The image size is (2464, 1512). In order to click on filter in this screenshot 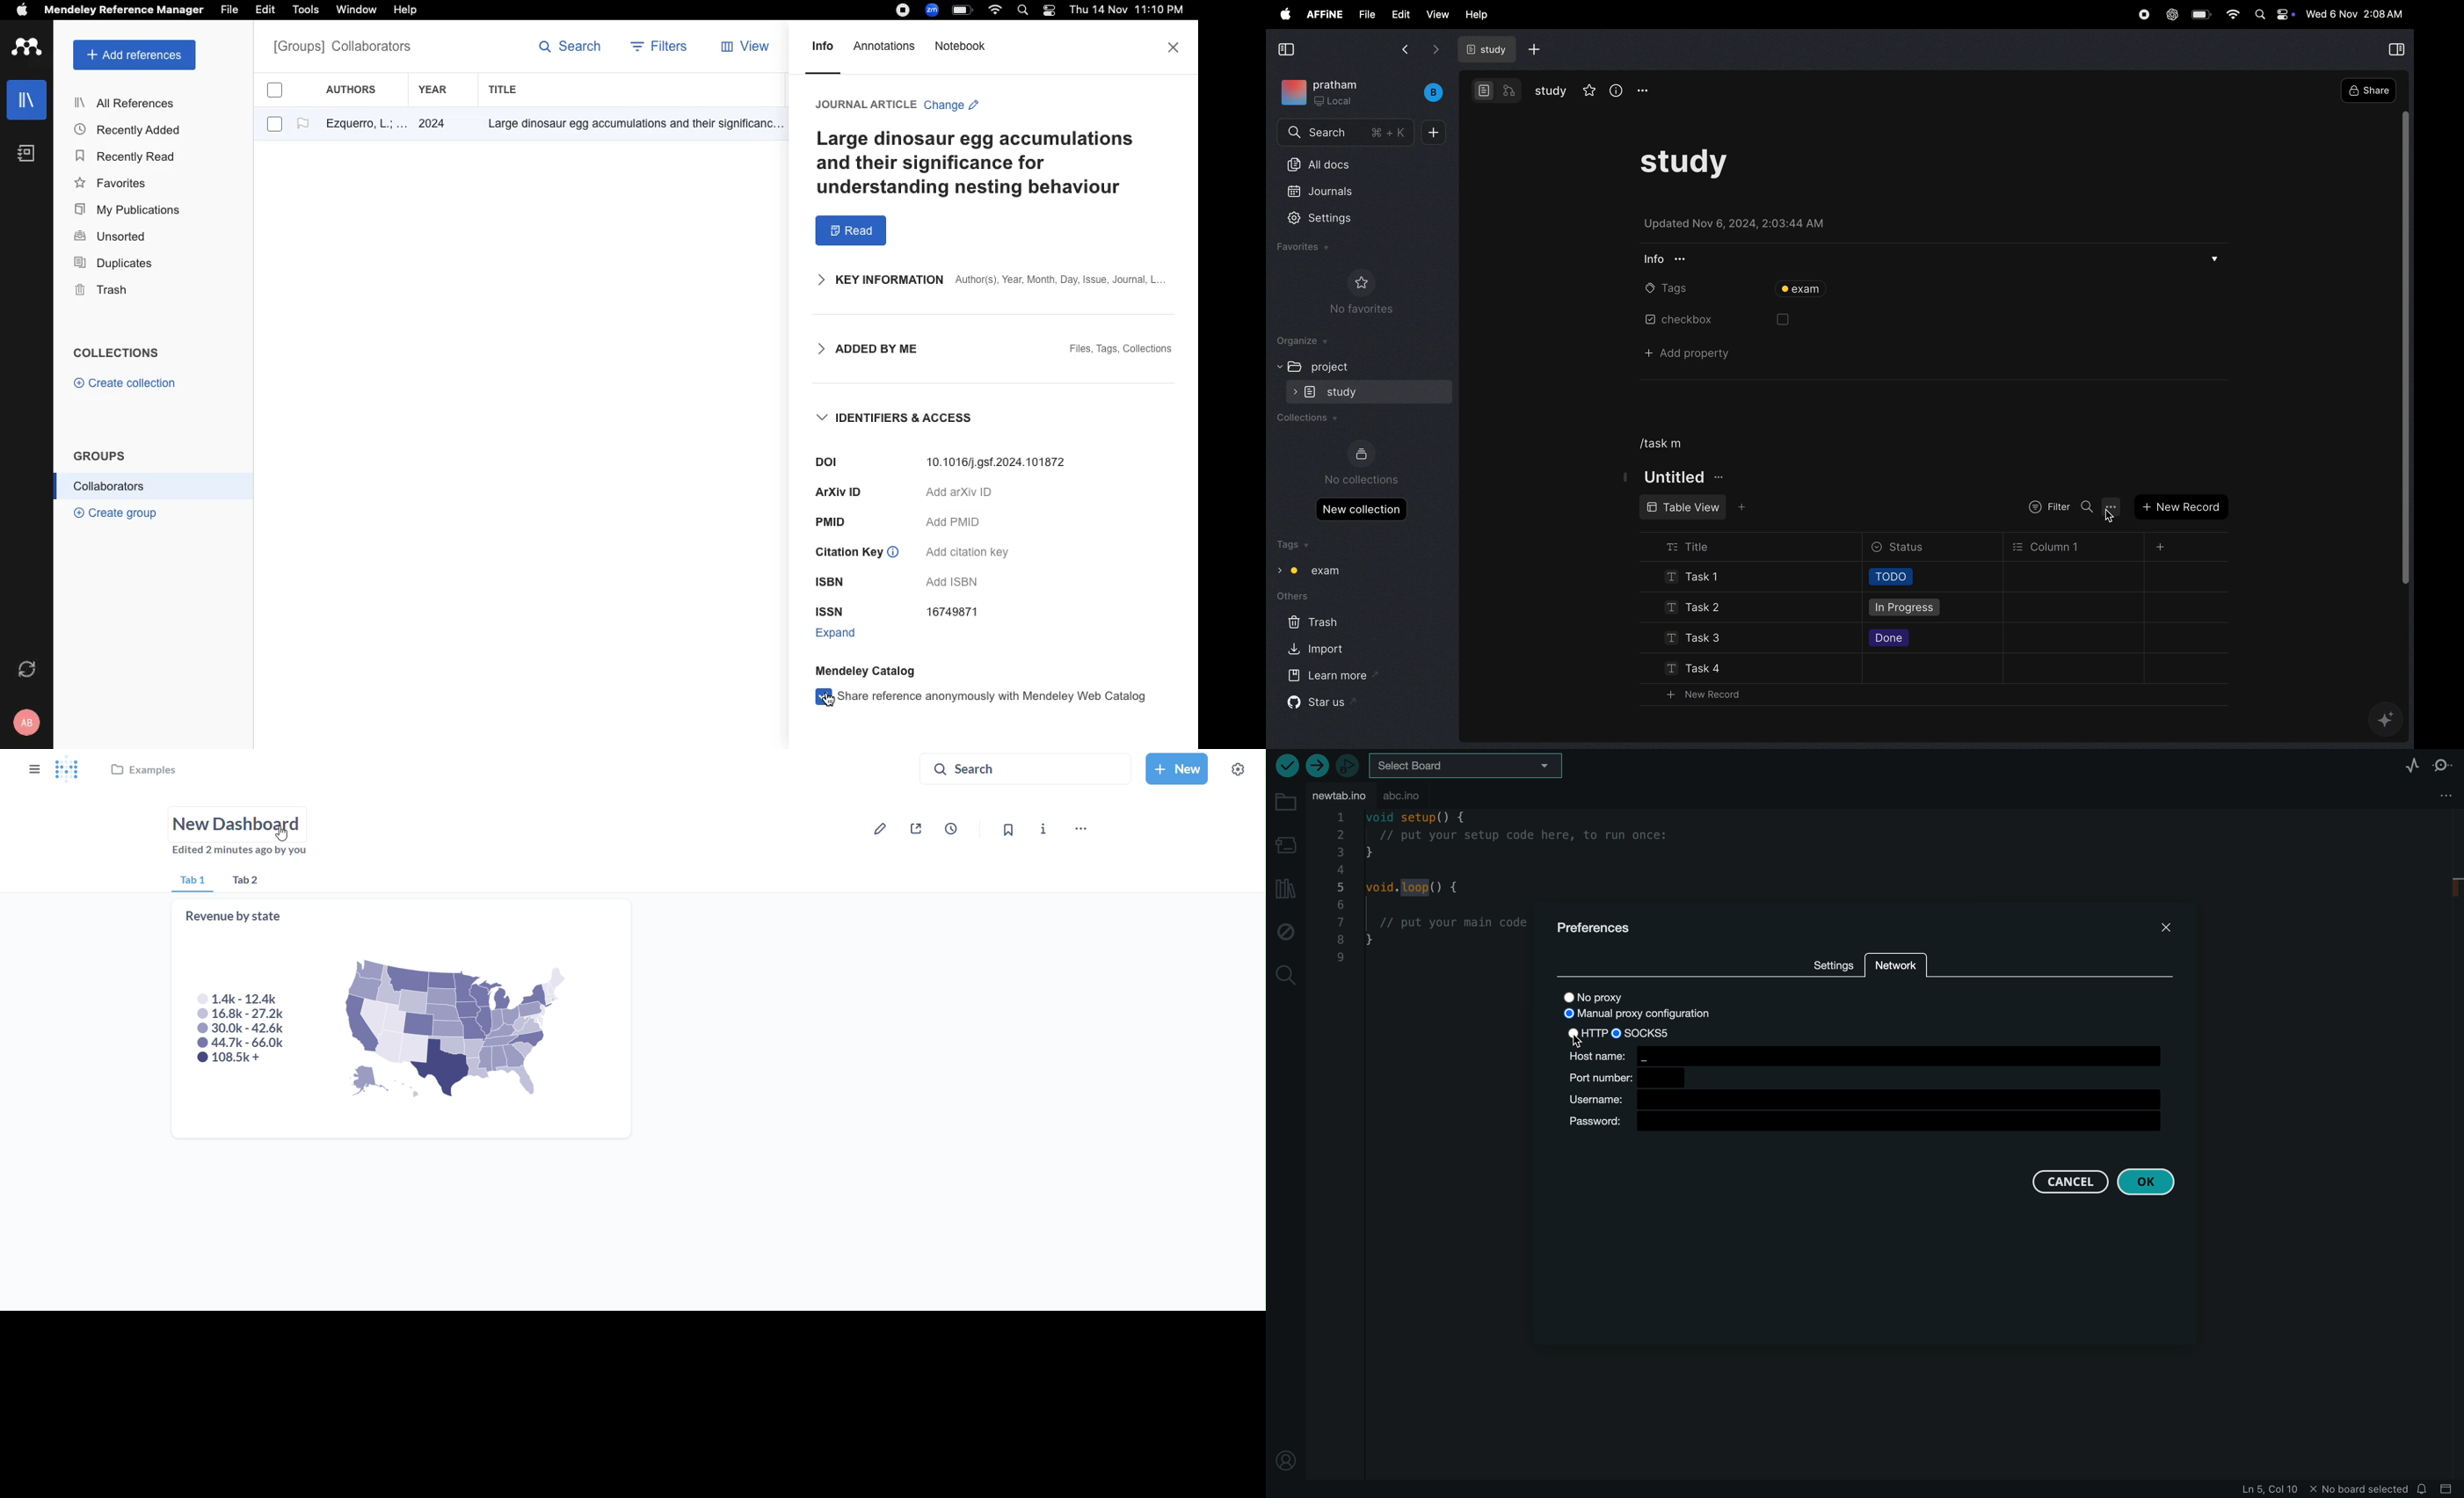, I will do `click(2046, 507)`.